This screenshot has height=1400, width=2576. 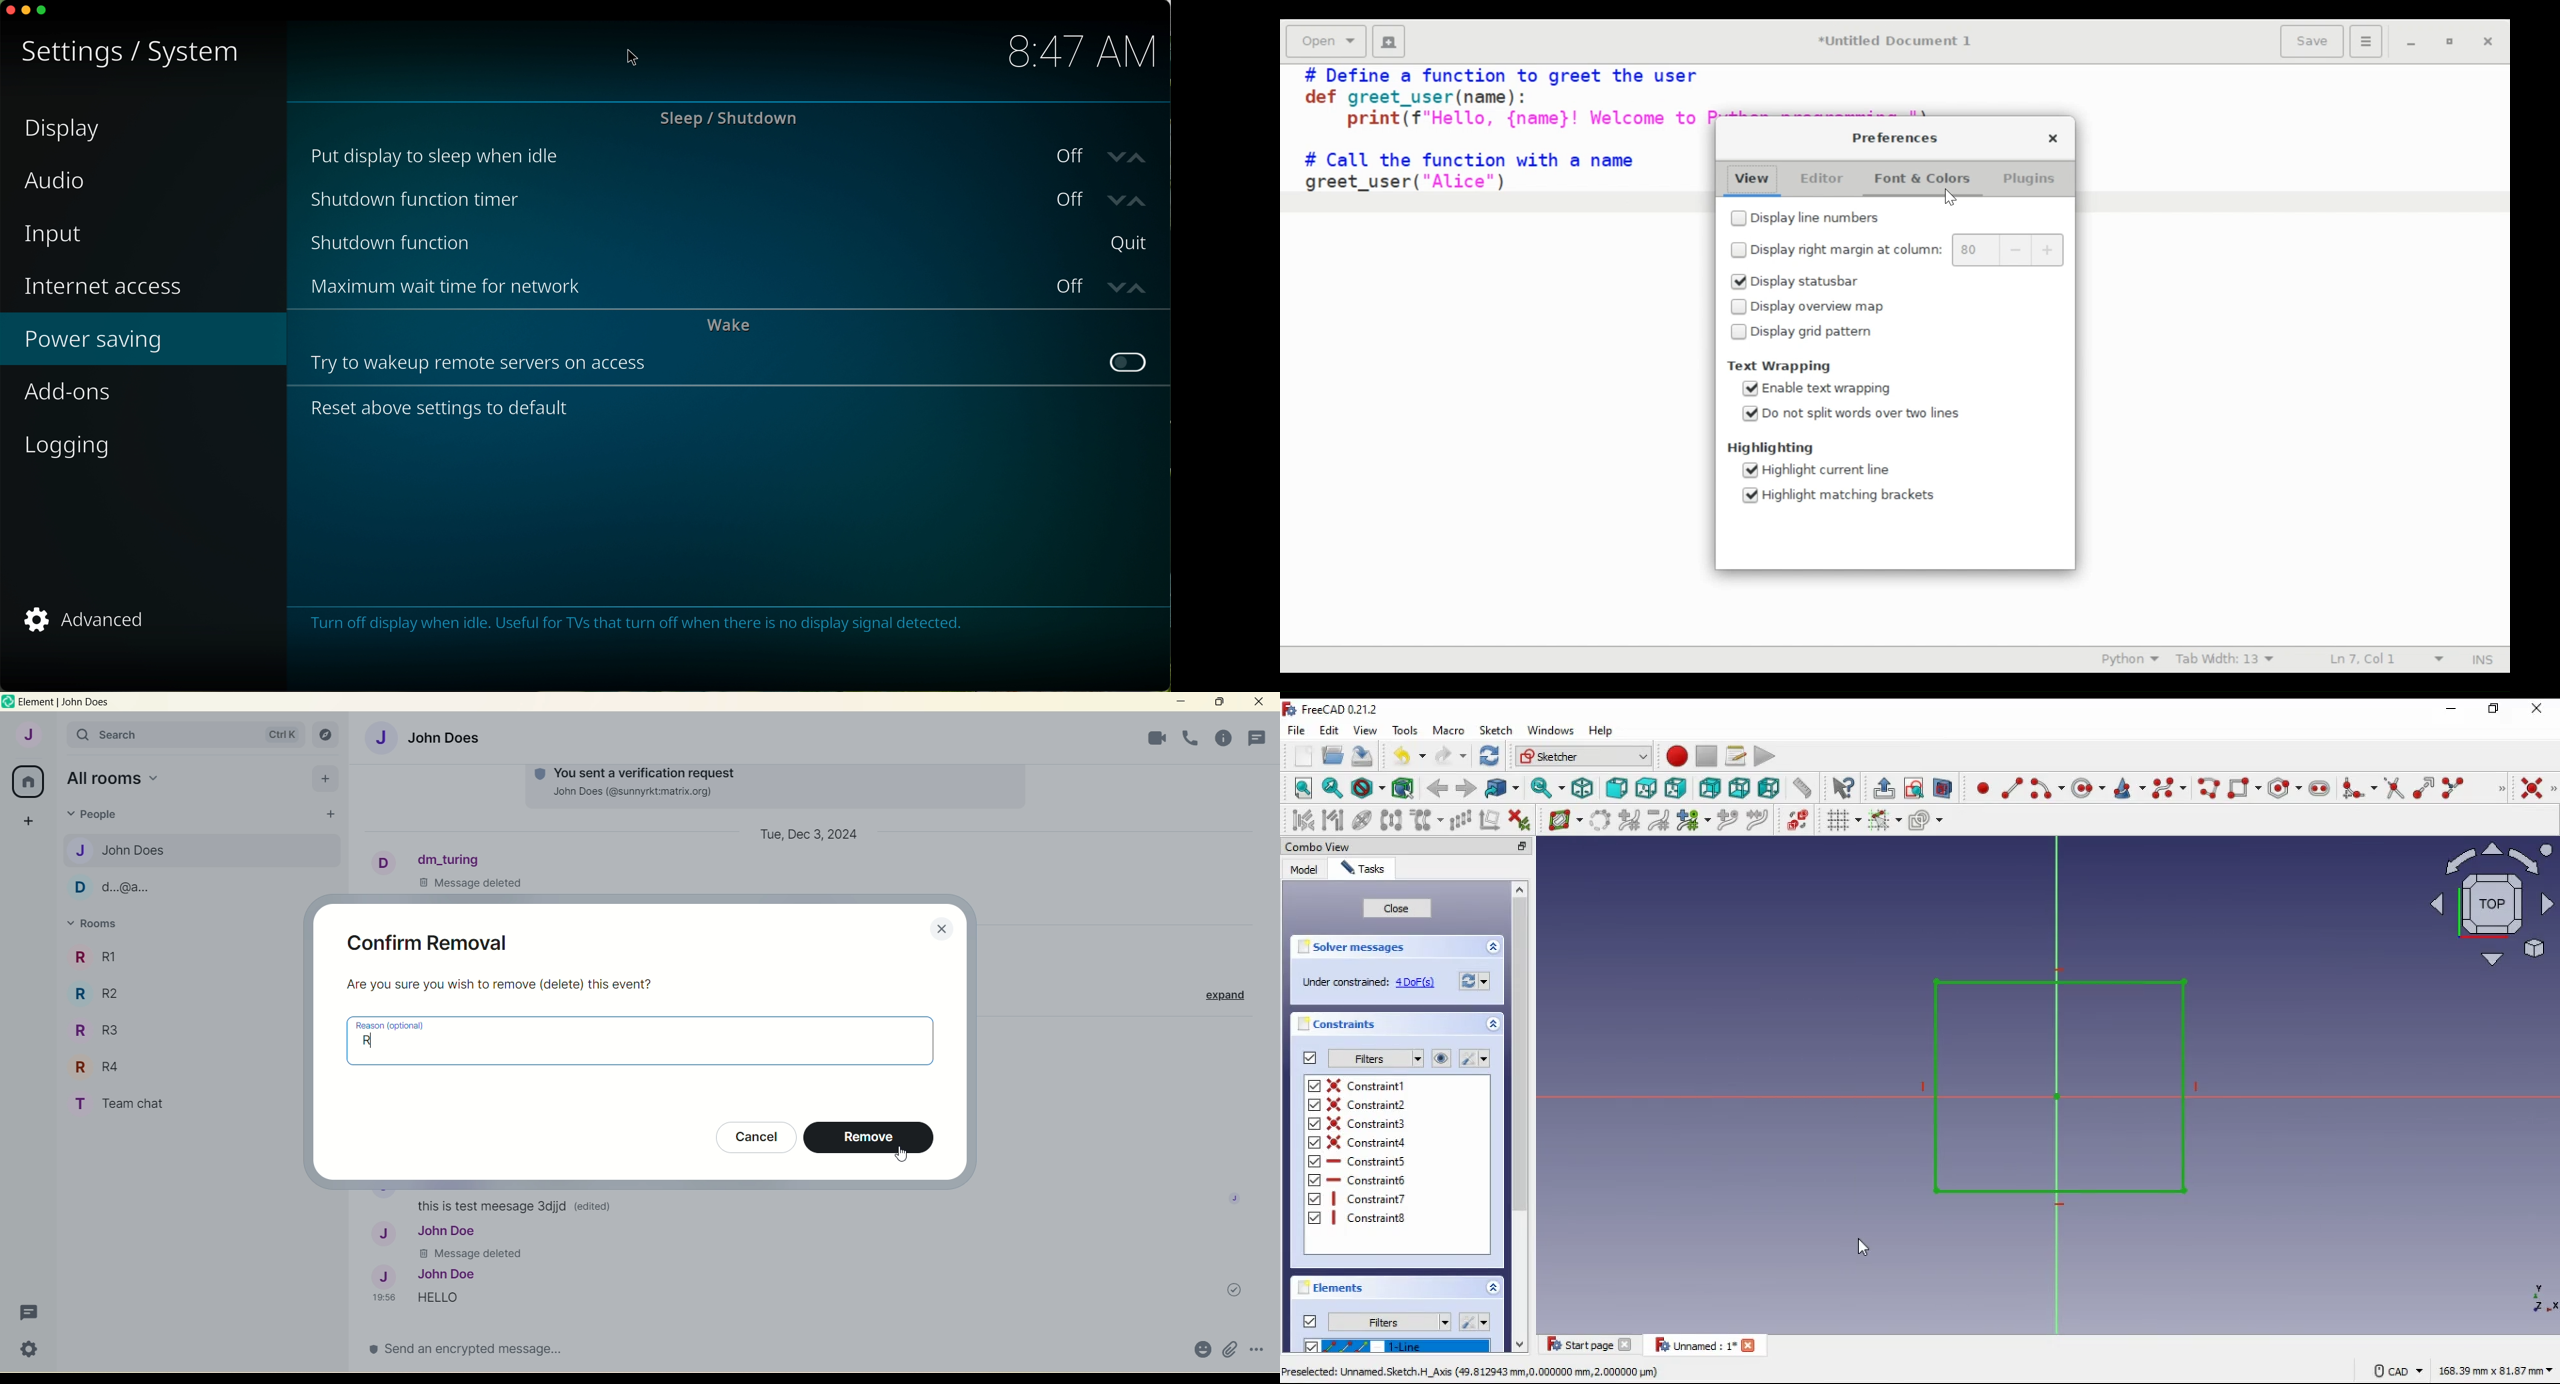 What do you see at coordinates (1229, 1290) in the screenshot?
I see `message sent` at bounding box center [1229, 1290].